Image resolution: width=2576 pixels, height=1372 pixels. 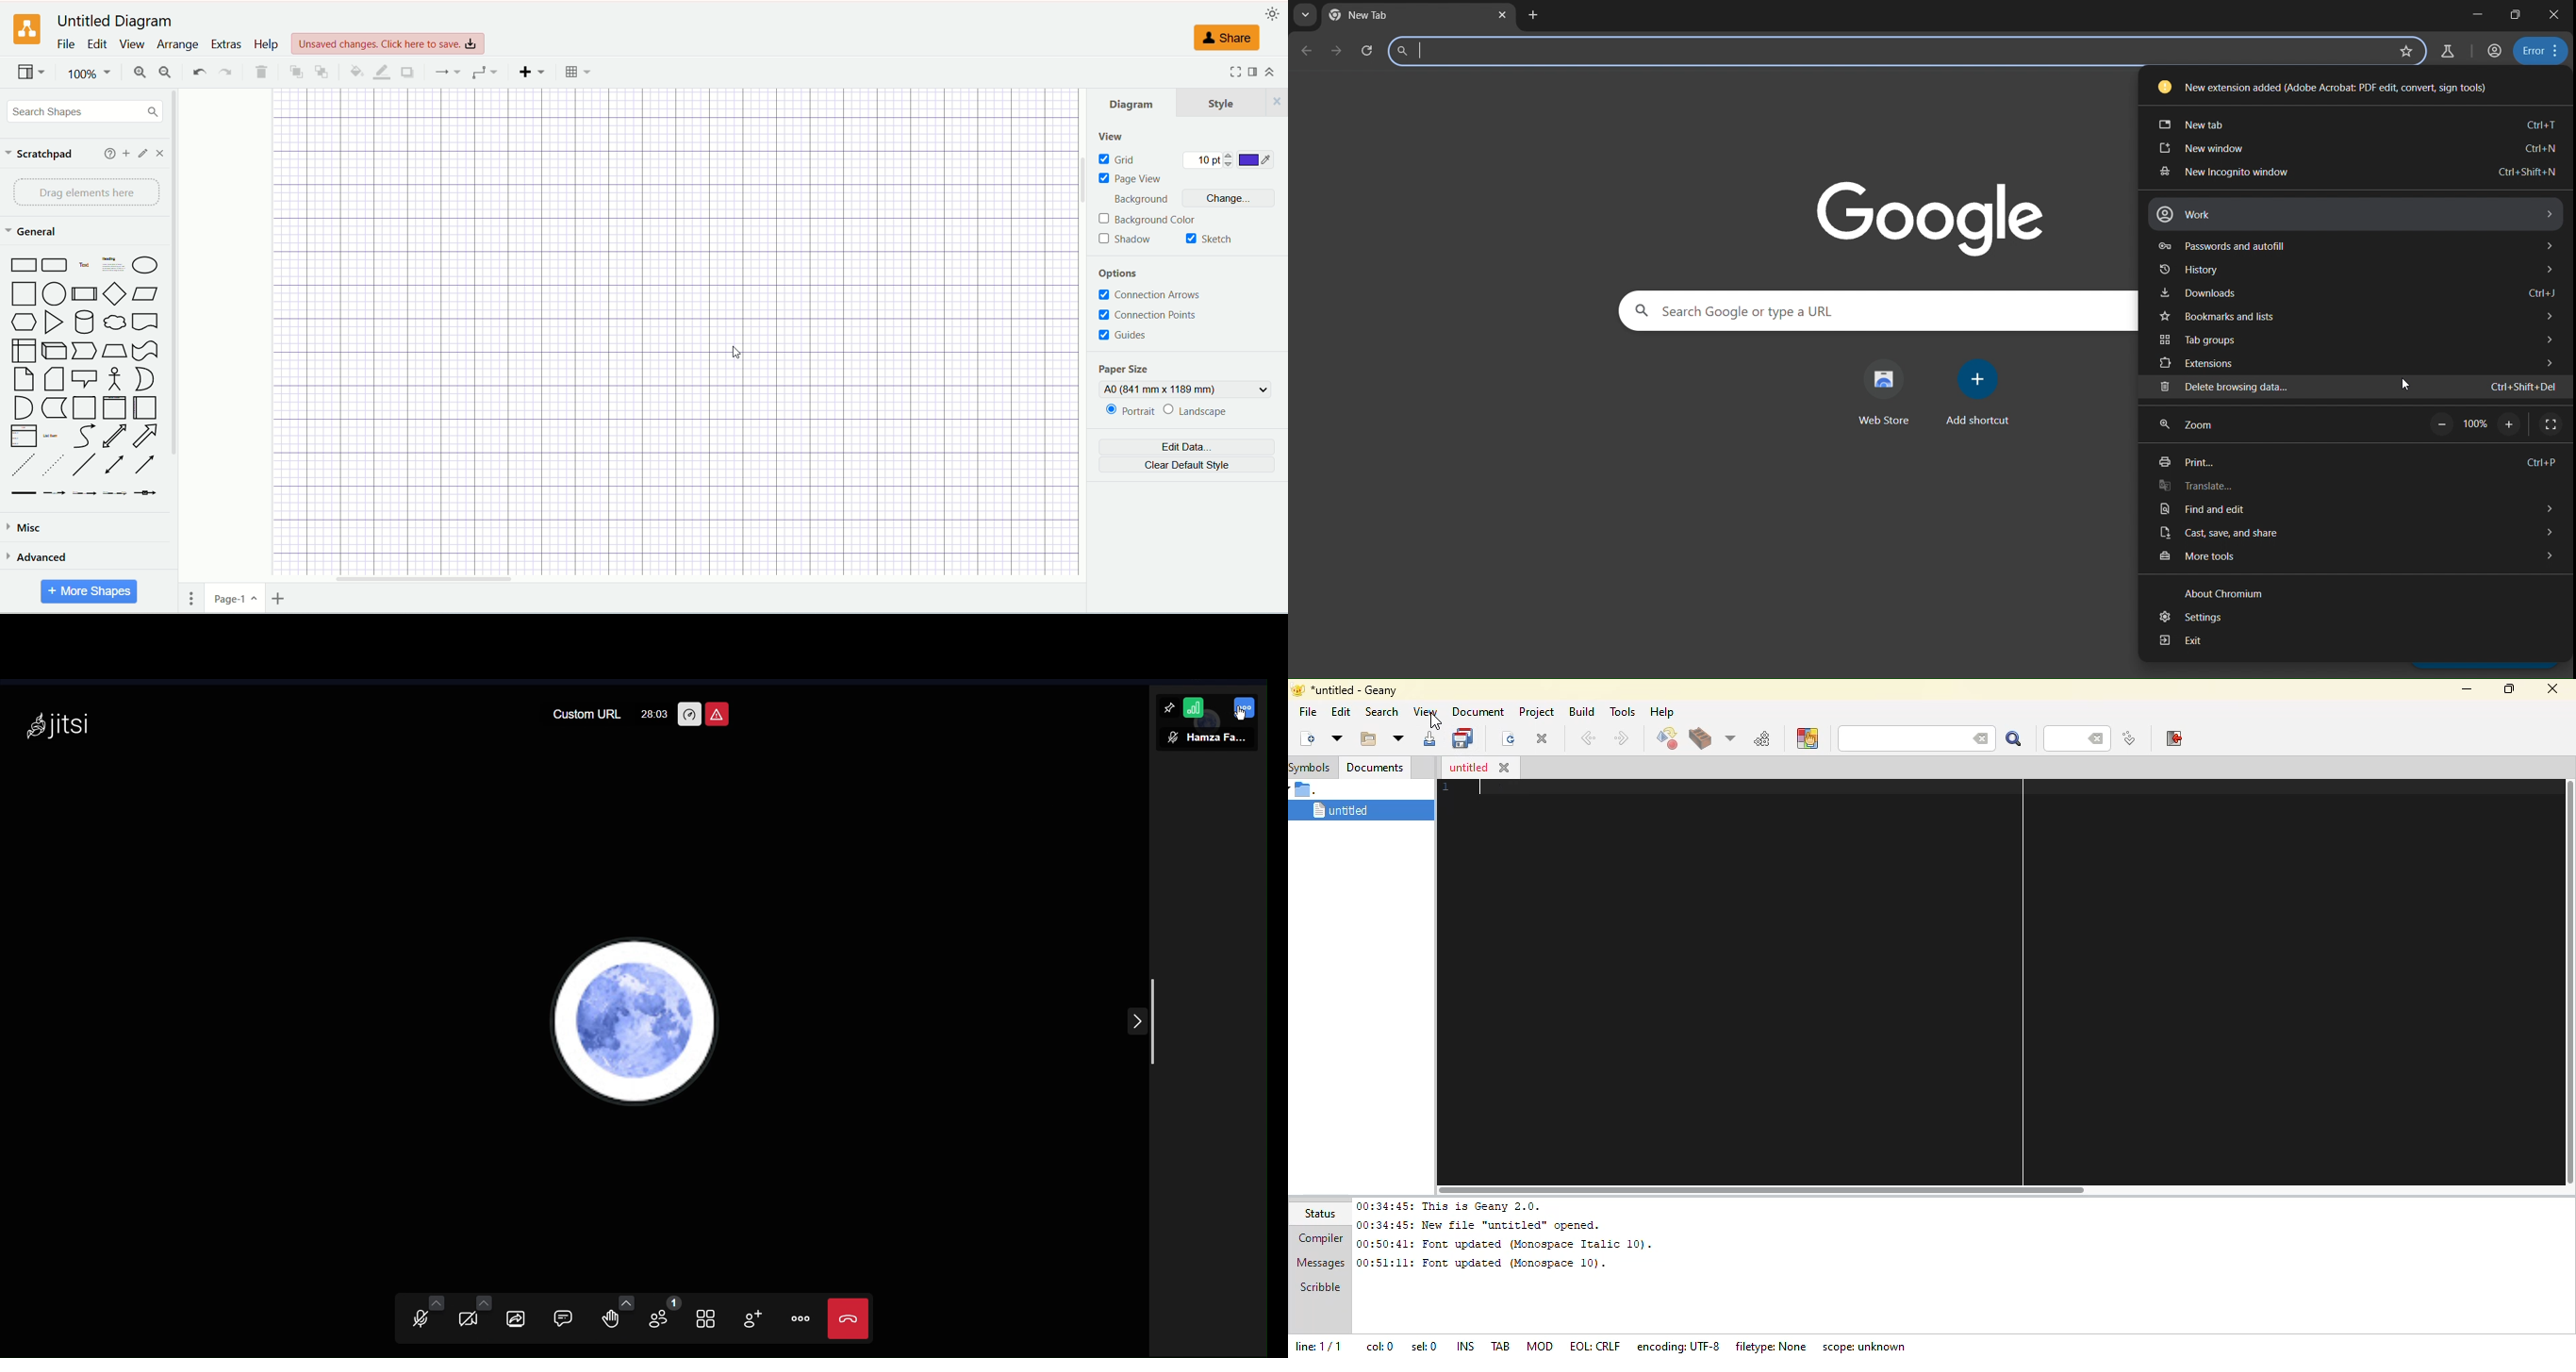 What do you see at coordinates (148, 379) in the screenshot?
I see `Or` at bounding box center [148, 379].